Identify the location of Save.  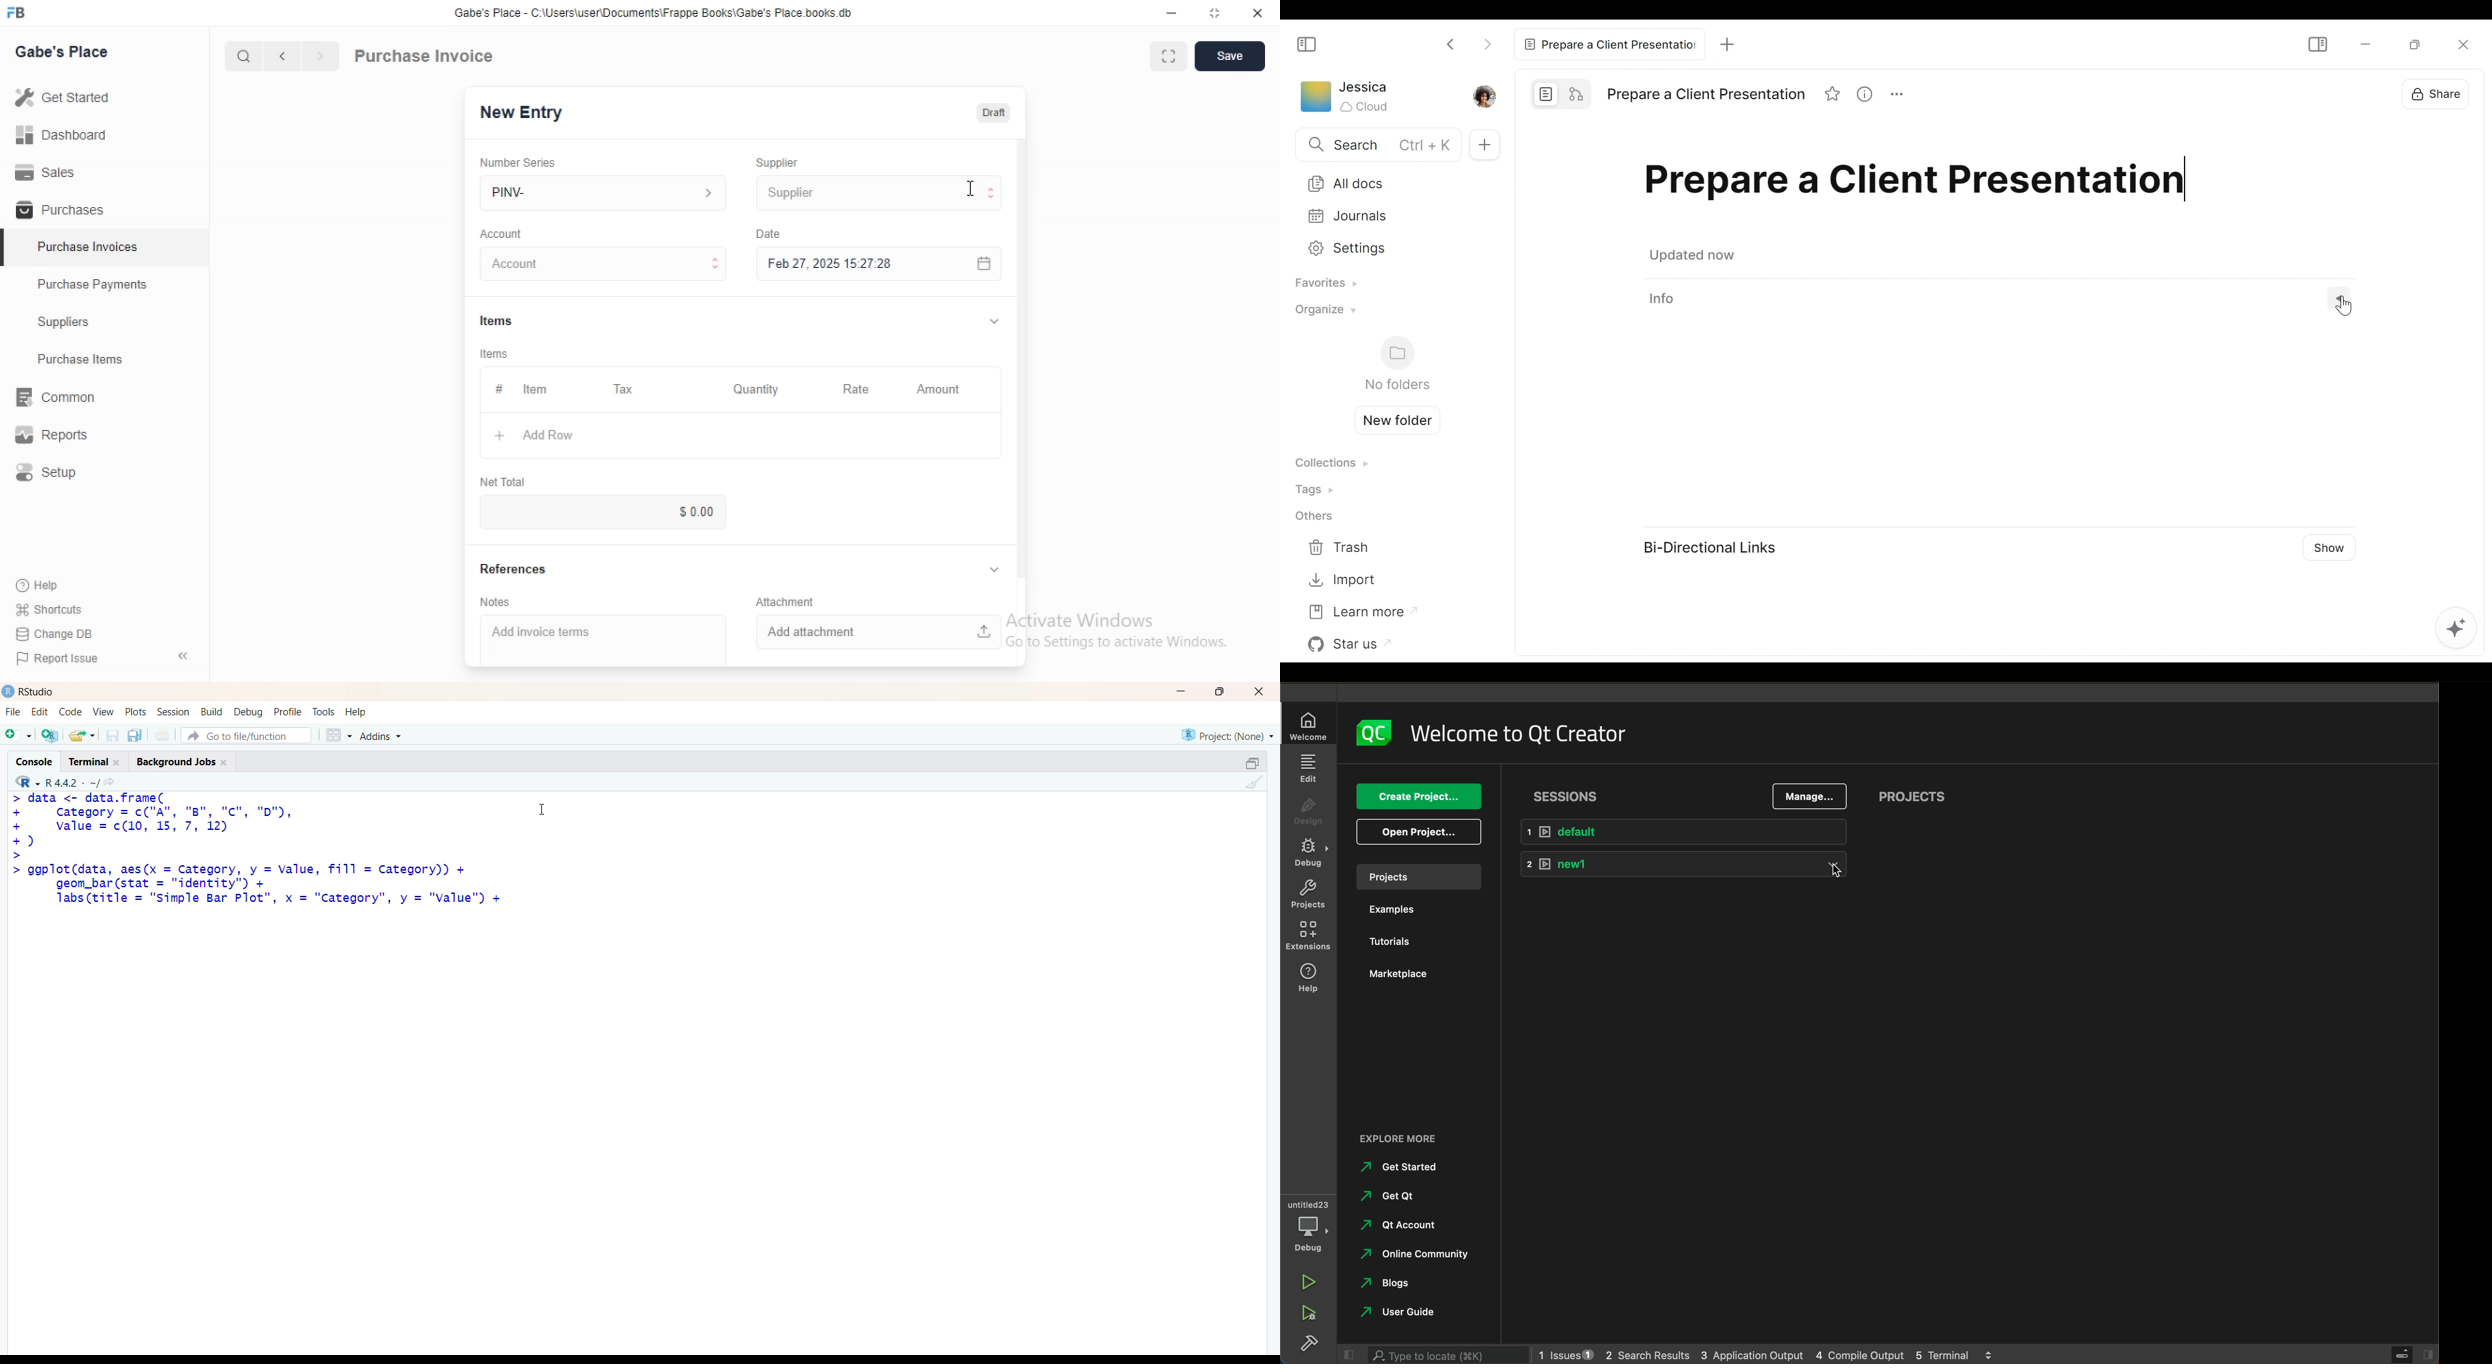
(1230, 56).